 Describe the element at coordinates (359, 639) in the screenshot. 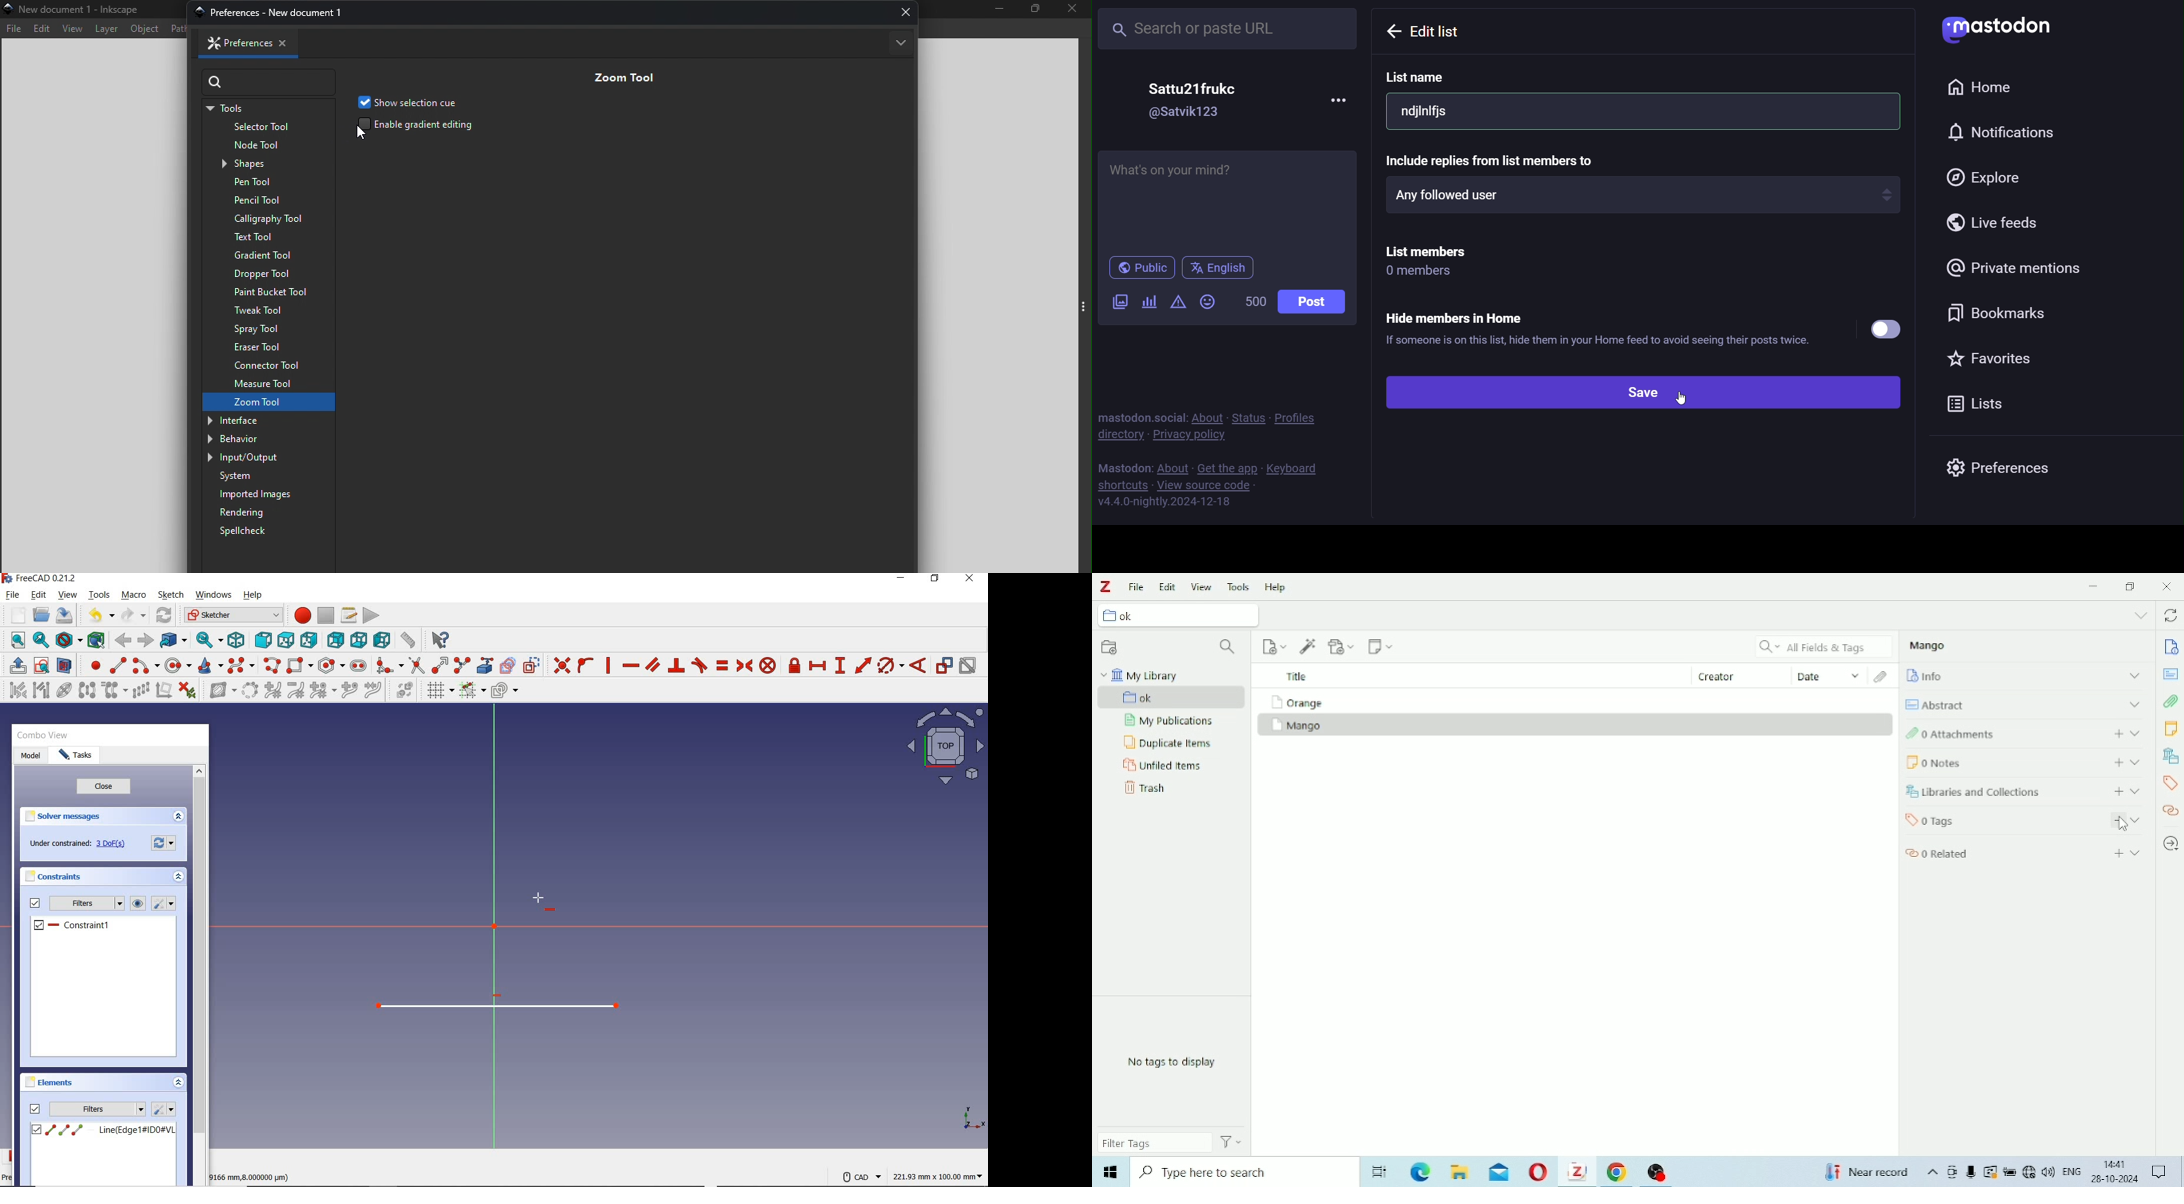

I see `BOTTOM` at that location.